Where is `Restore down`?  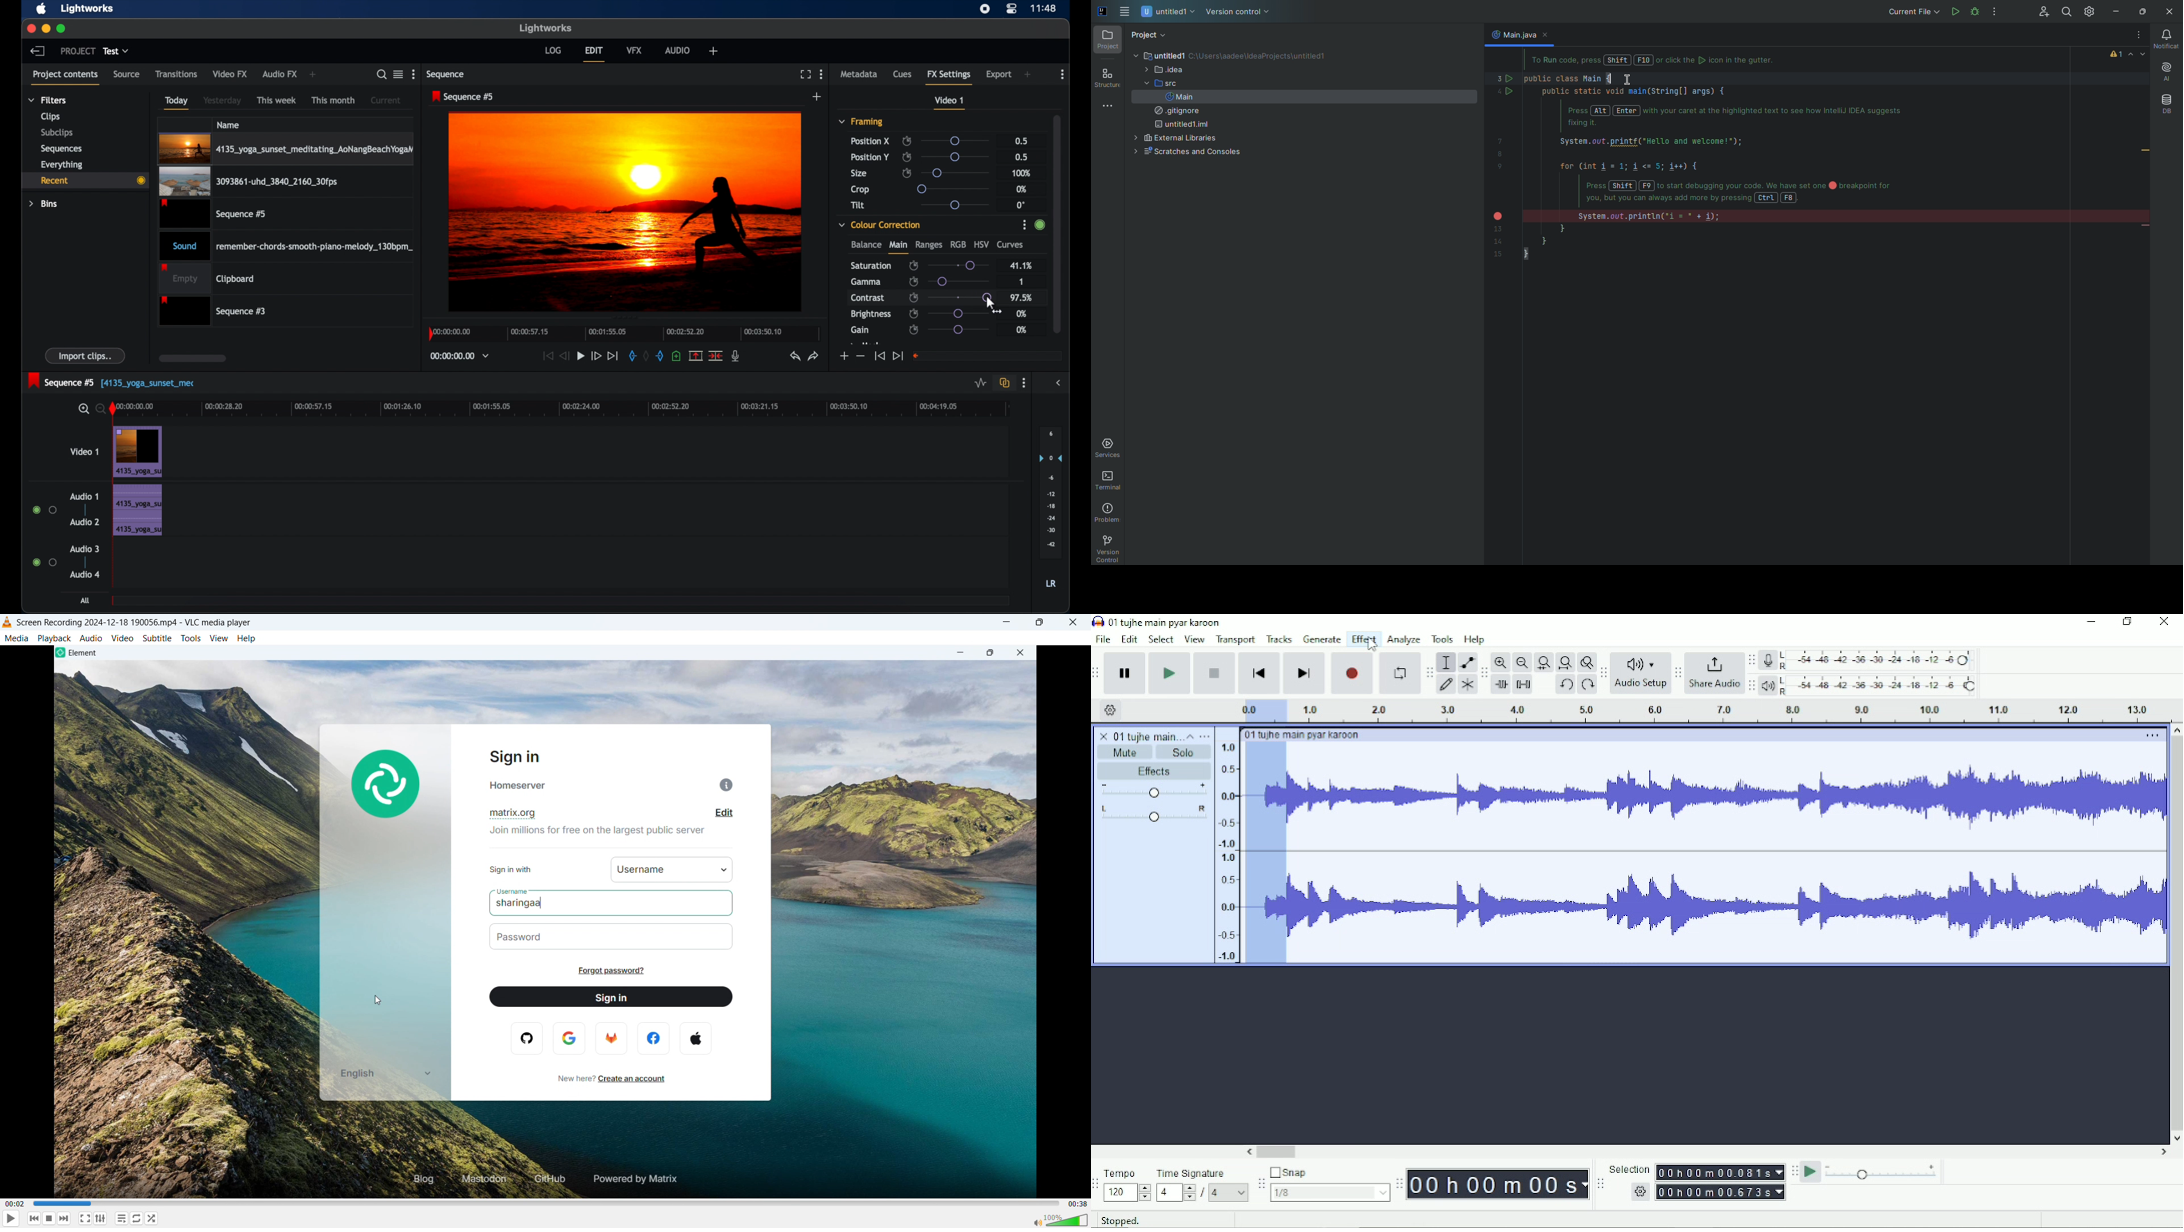
Restore down is located at coordinates (2128, 622).